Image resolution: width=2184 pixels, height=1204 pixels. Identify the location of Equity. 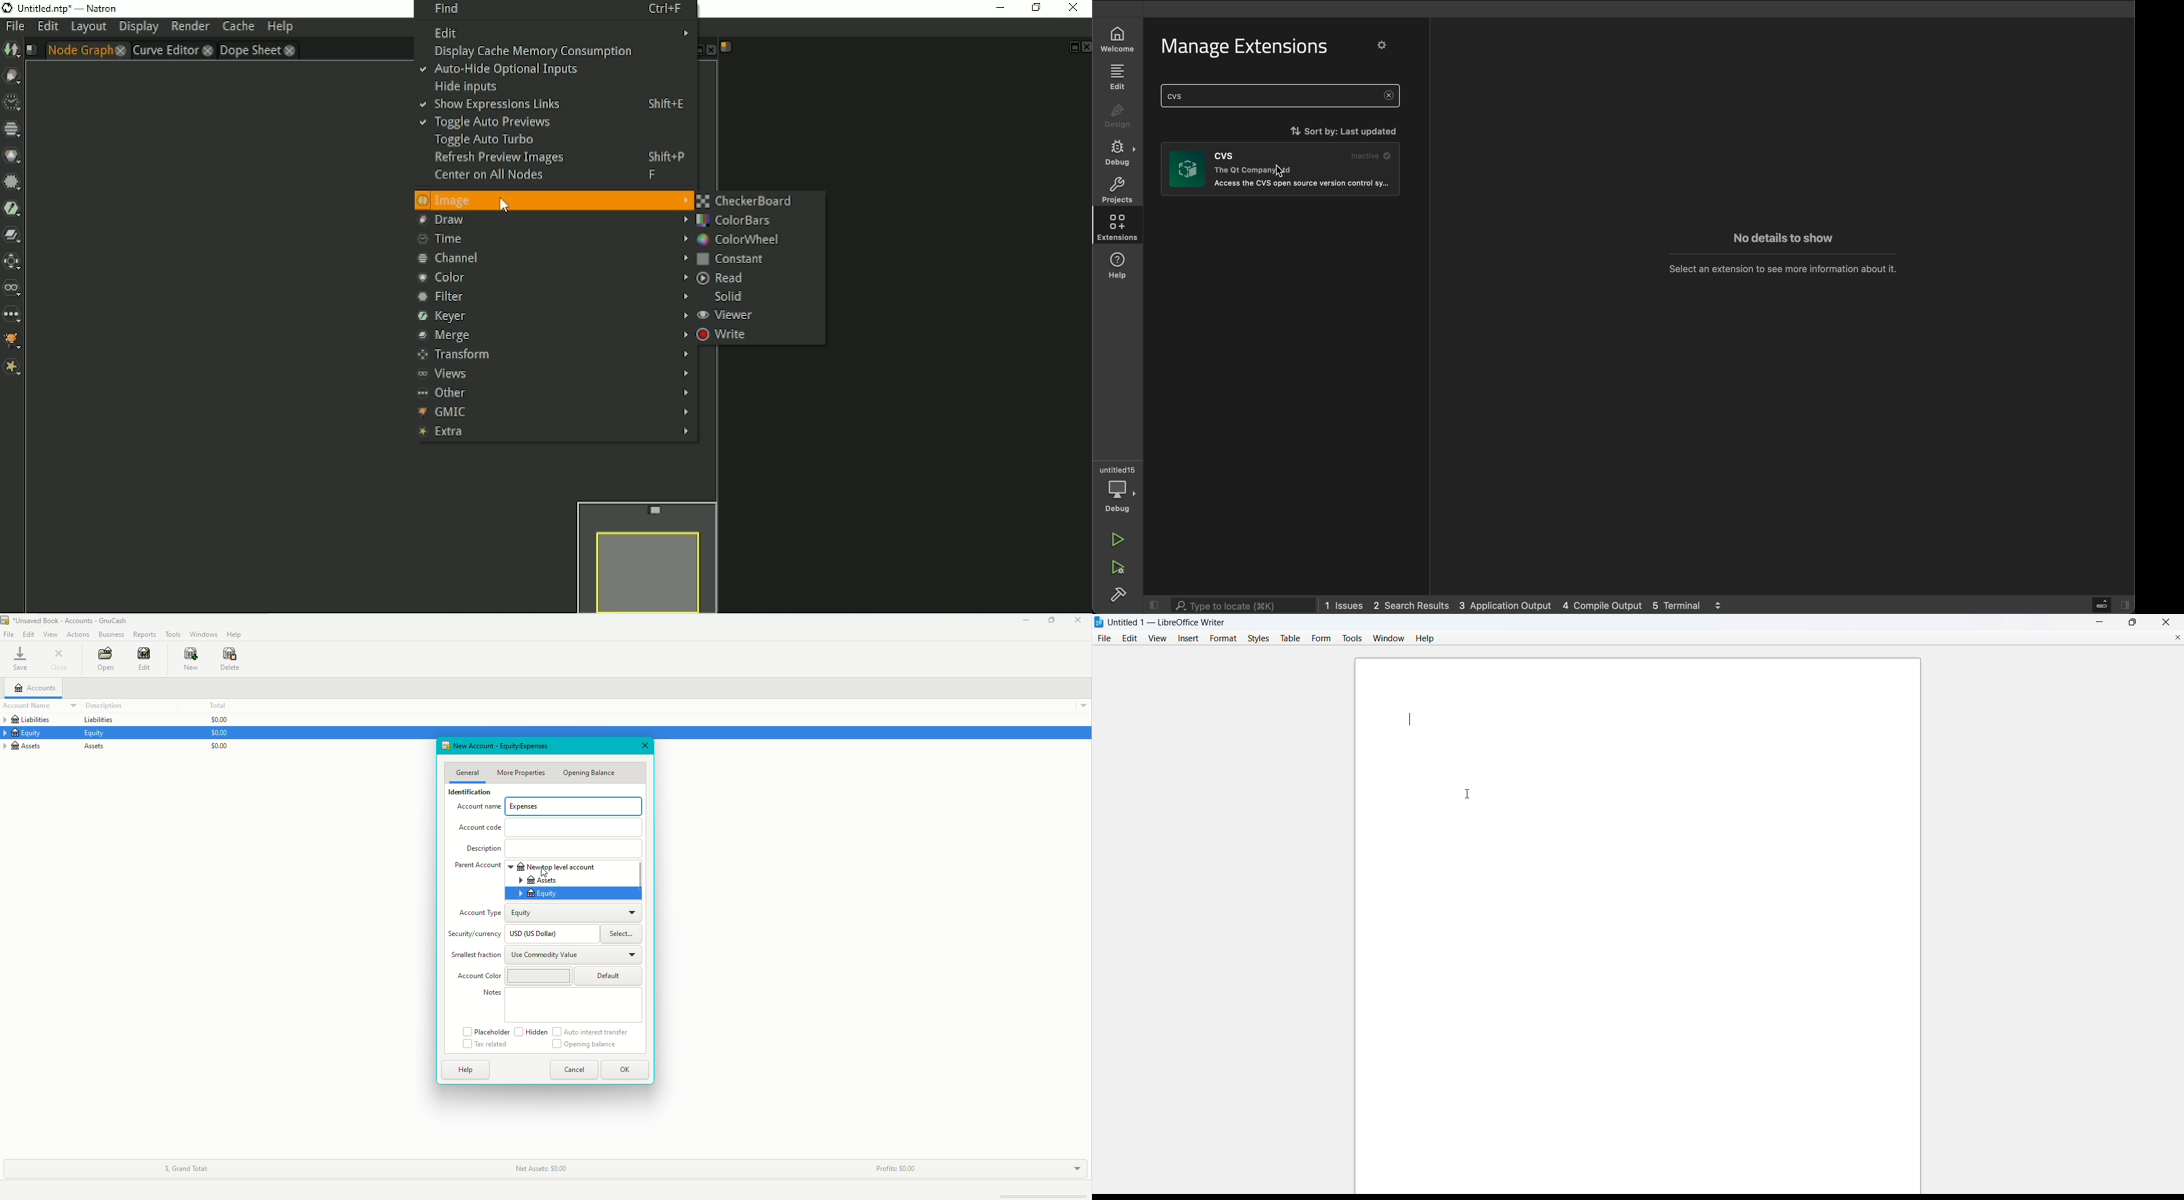
(574, 894).